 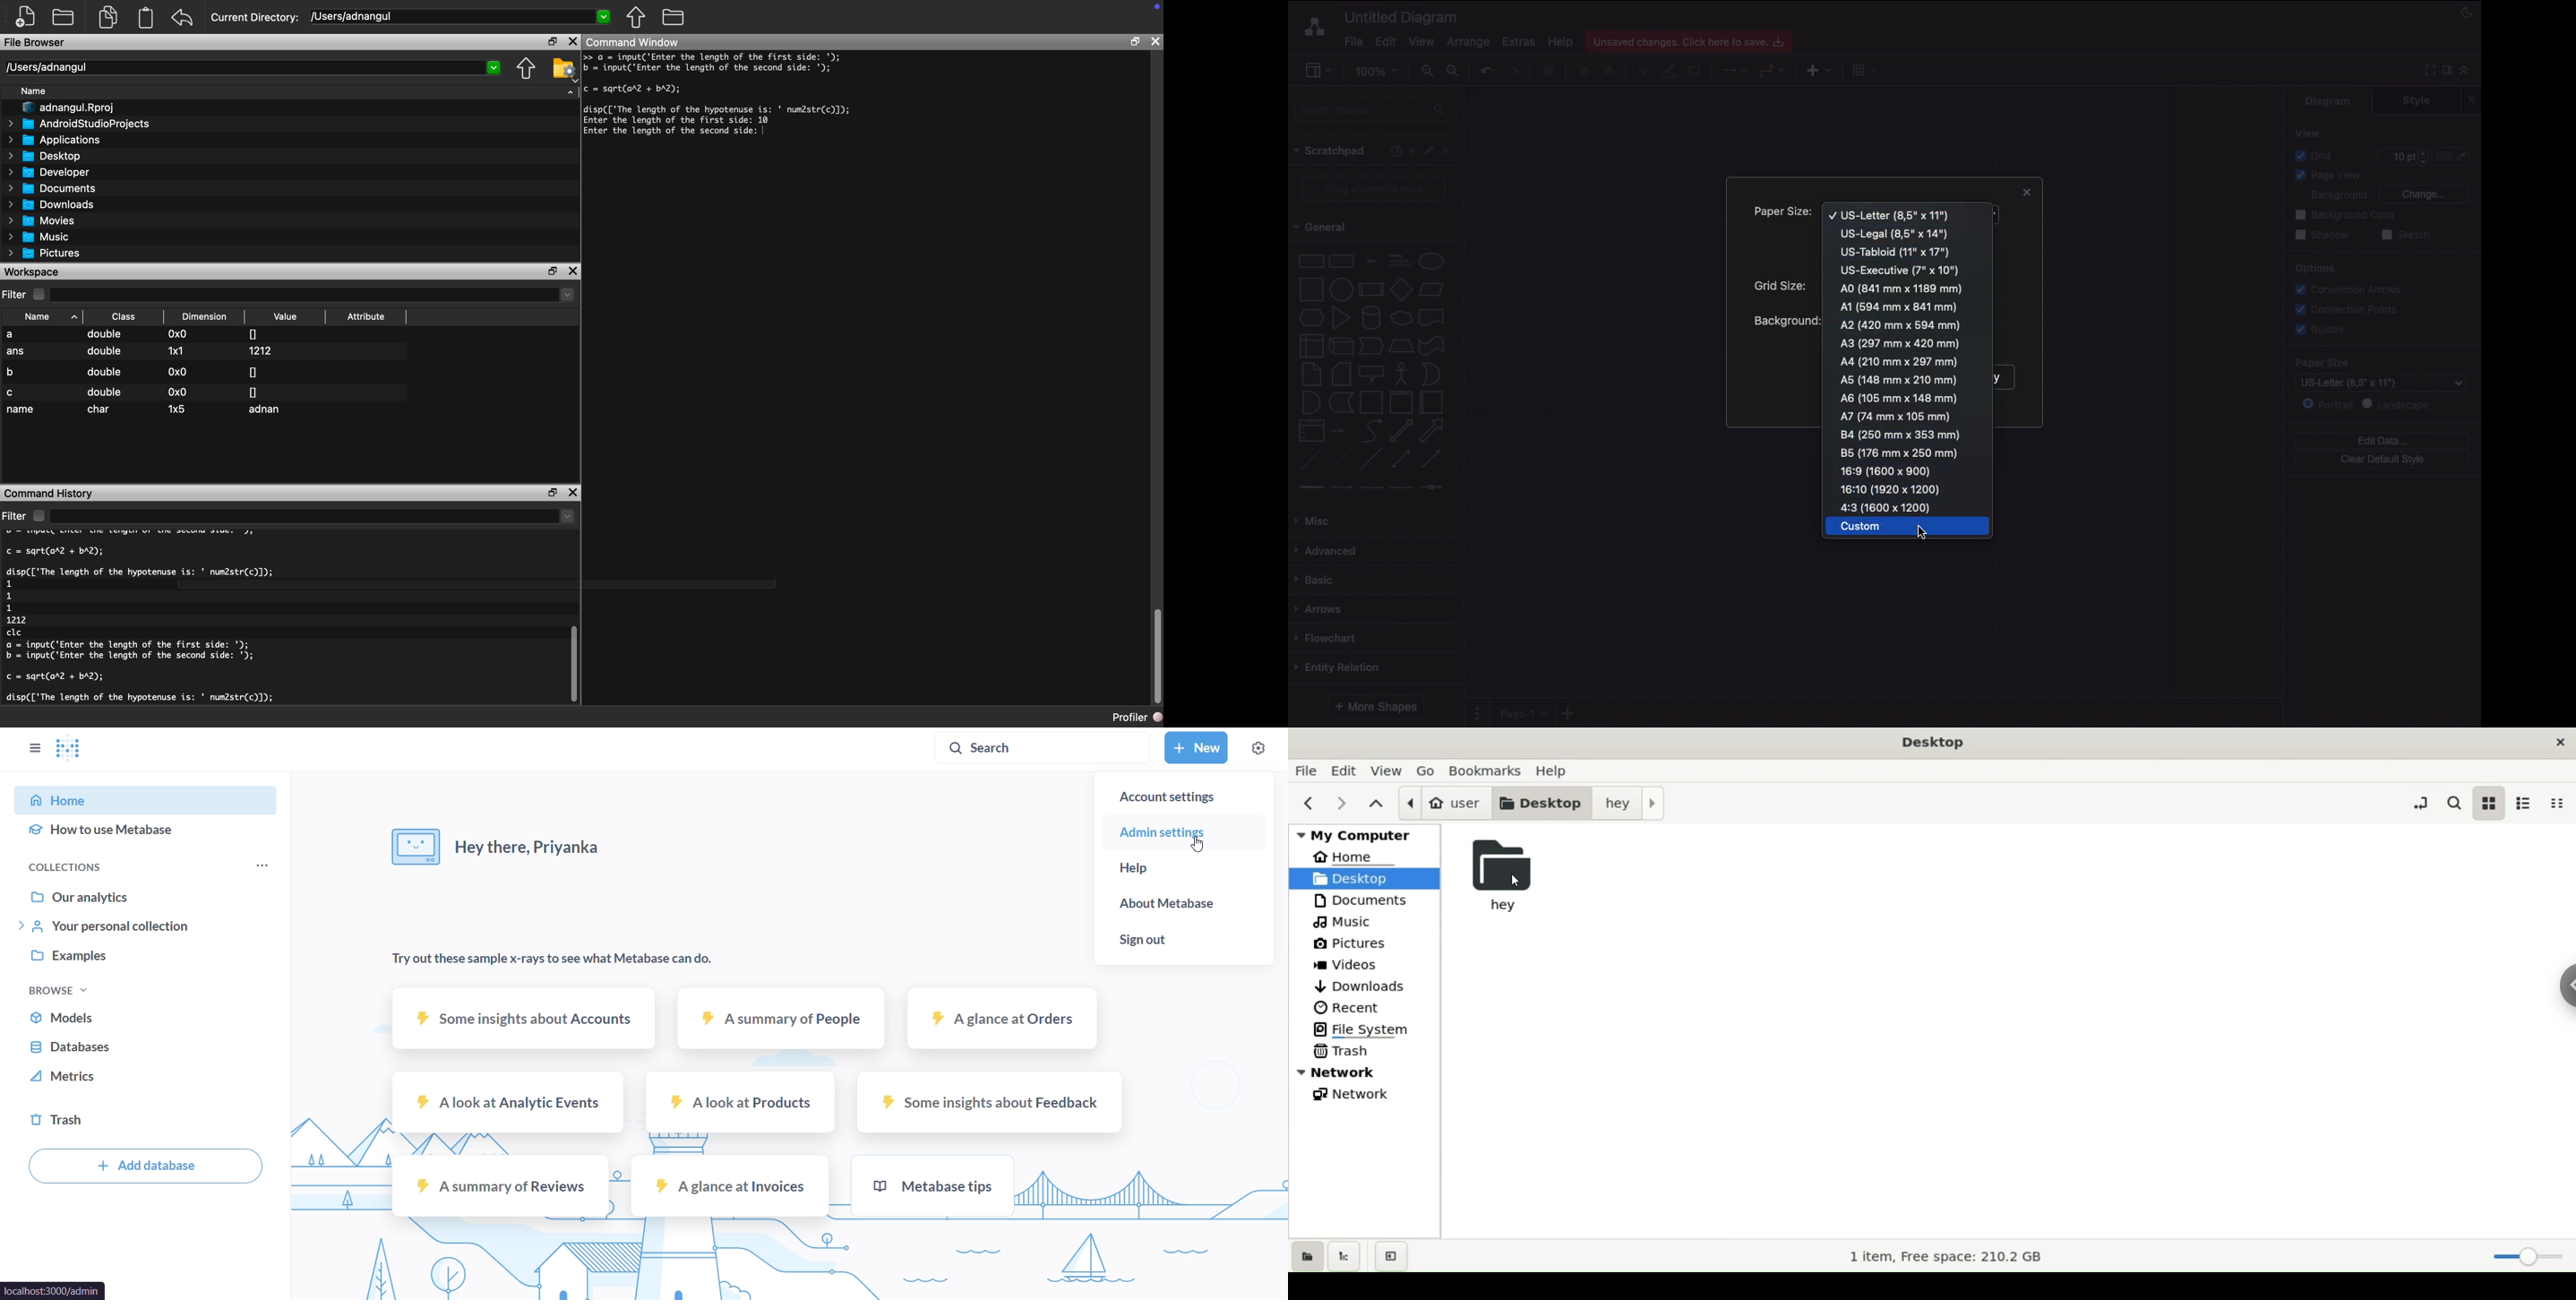 I want to click on examples, so click(x=150, y=957).